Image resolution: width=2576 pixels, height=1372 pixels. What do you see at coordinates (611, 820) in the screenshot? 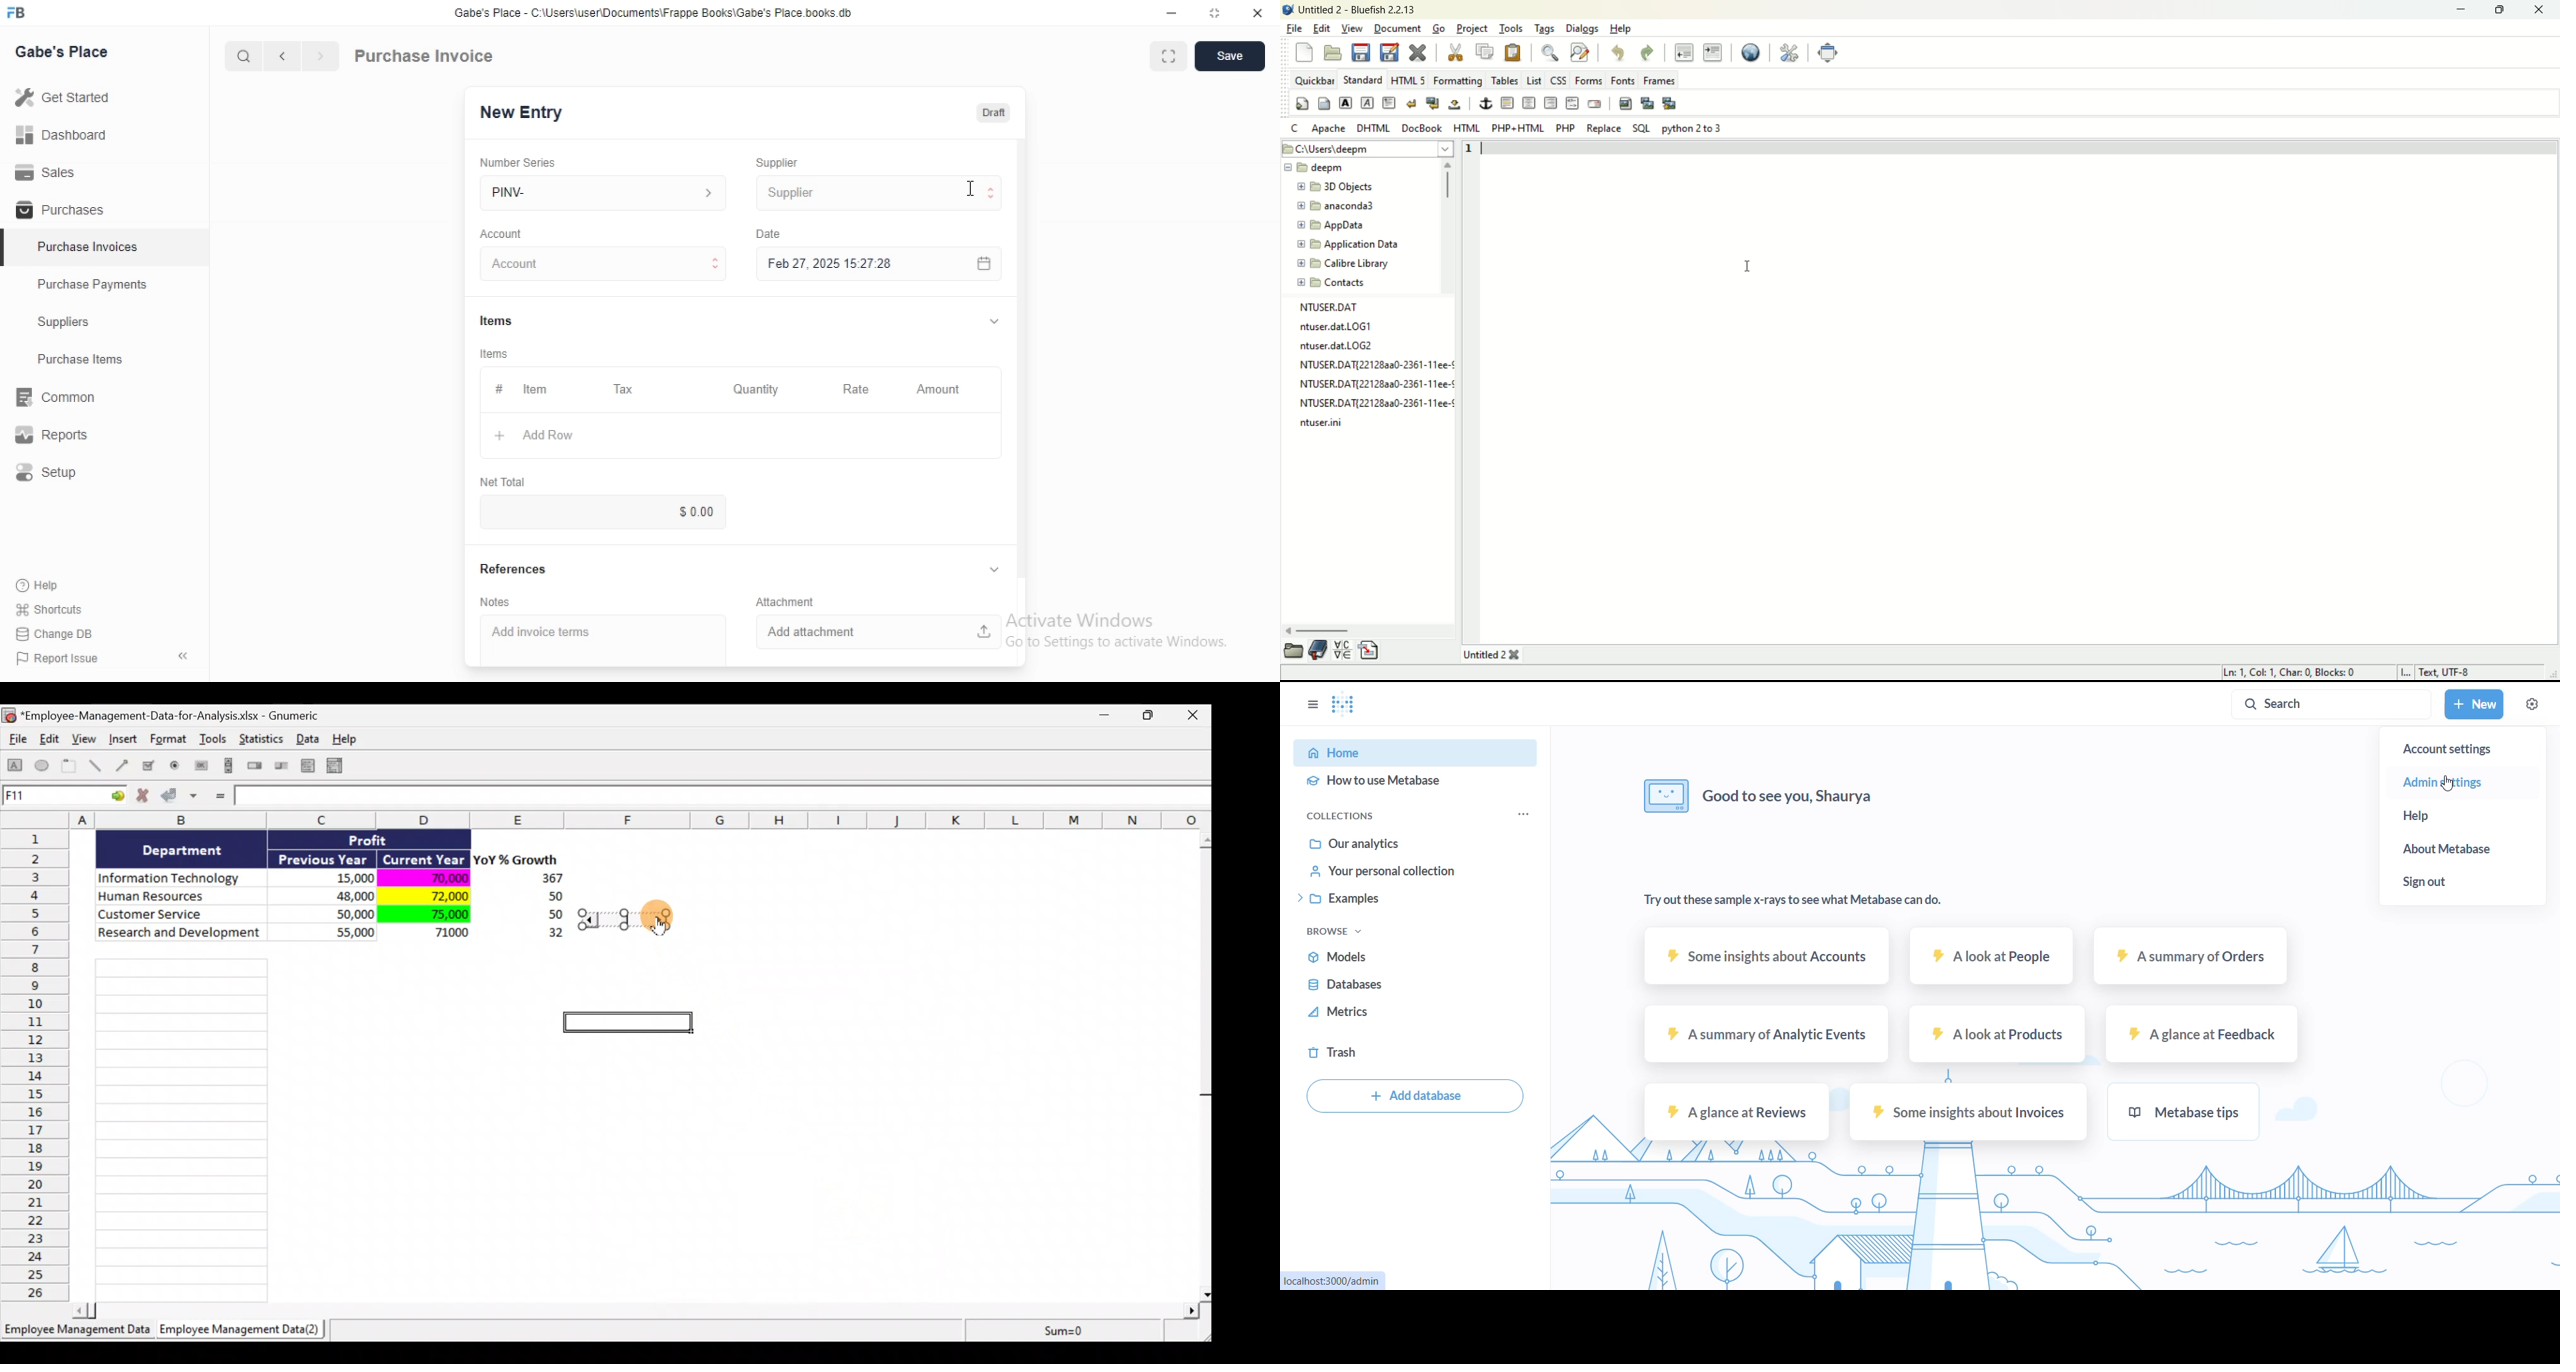
I see `Columns` at bounding box center [611, 820].